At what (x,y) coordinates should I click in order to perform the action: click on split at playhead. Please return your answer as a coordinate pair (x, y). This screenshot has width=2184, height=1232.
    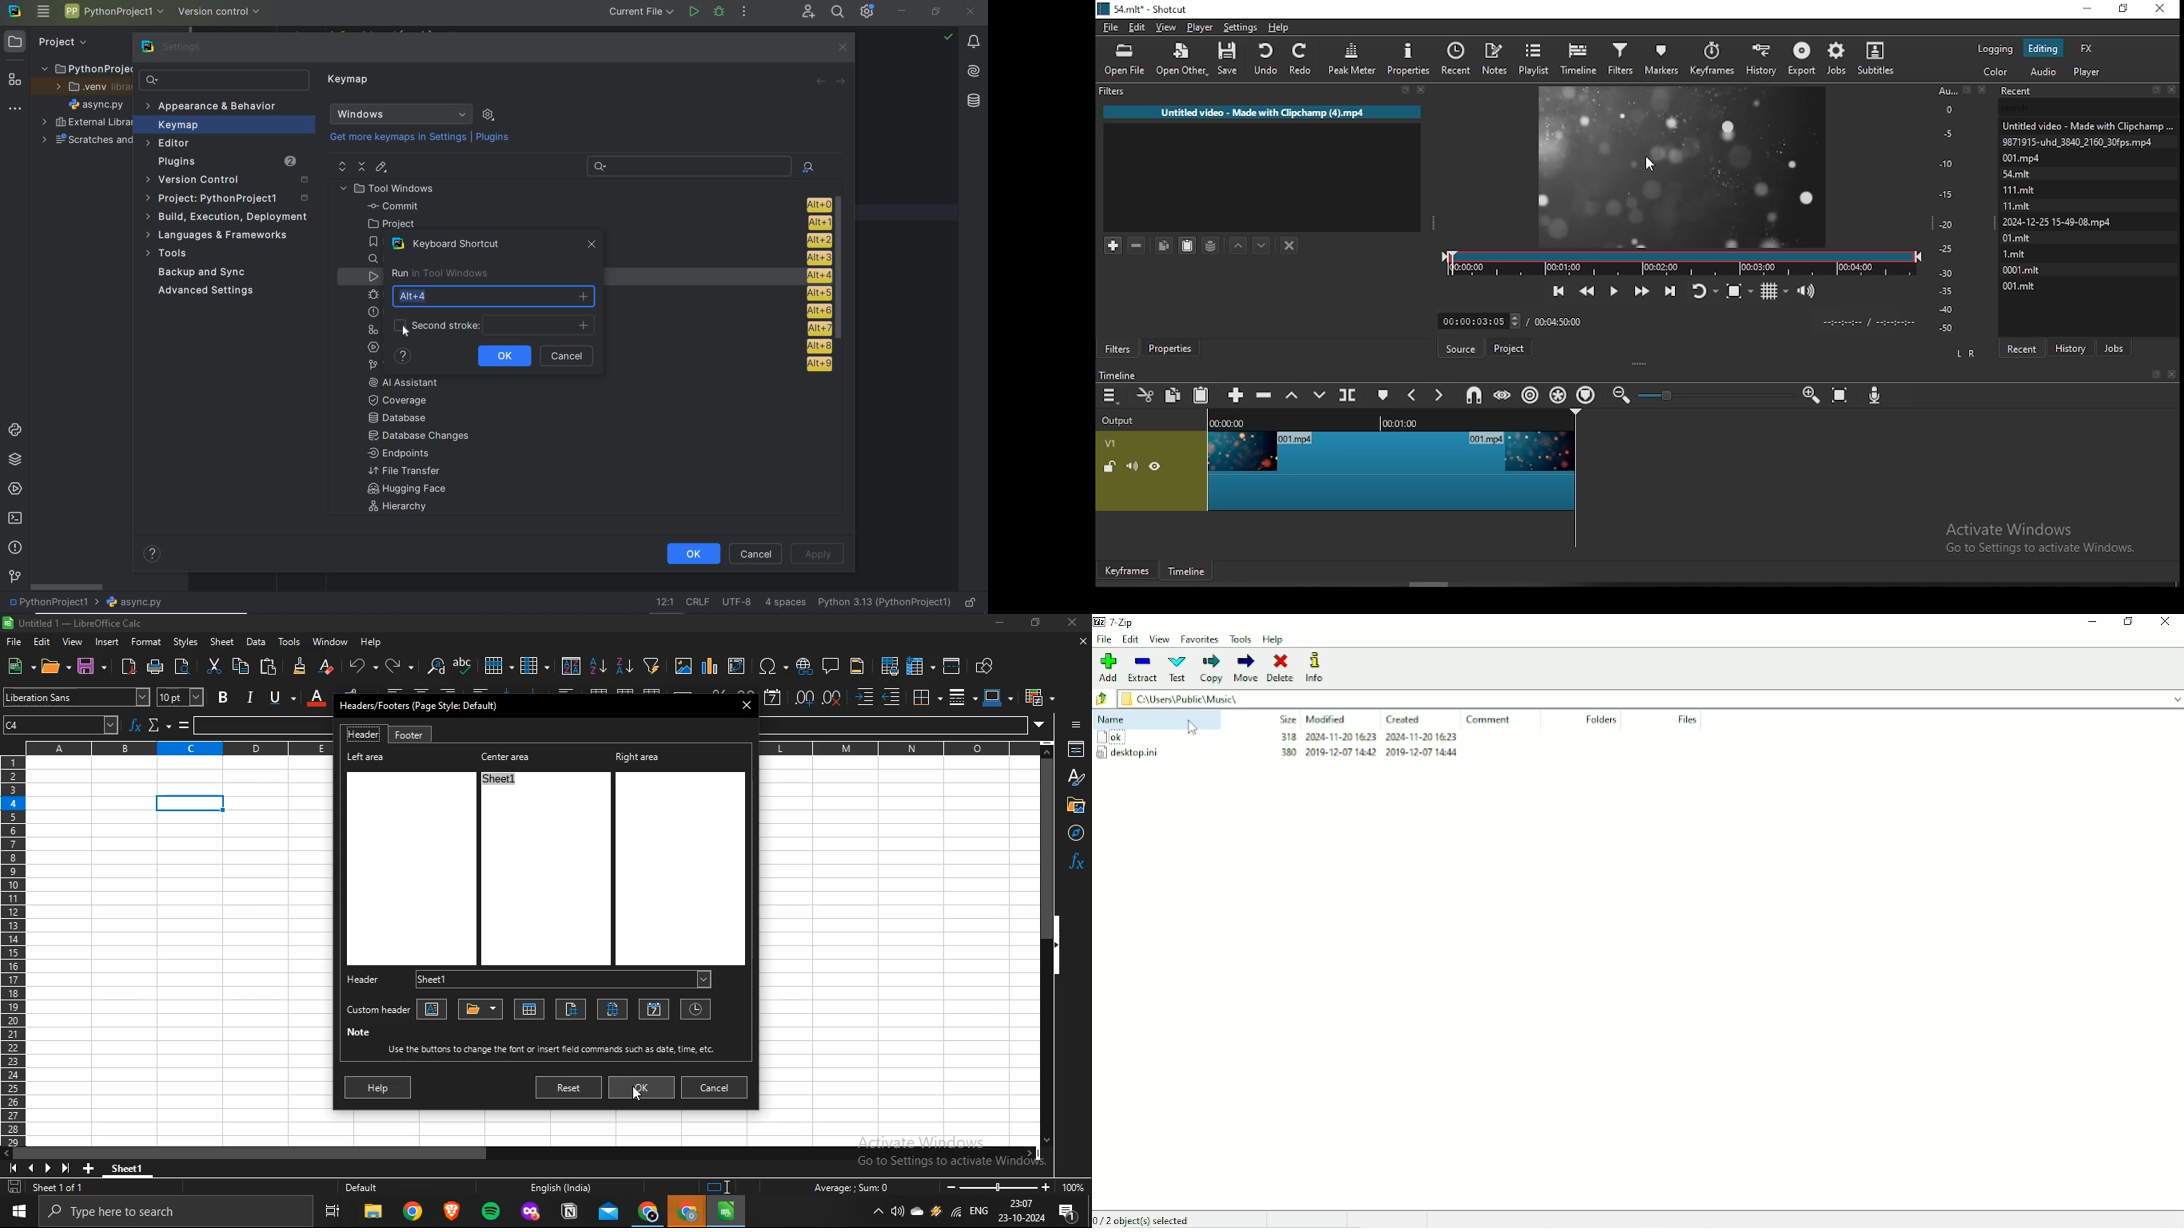
    Looking at the image, I should click on (1350, 393).